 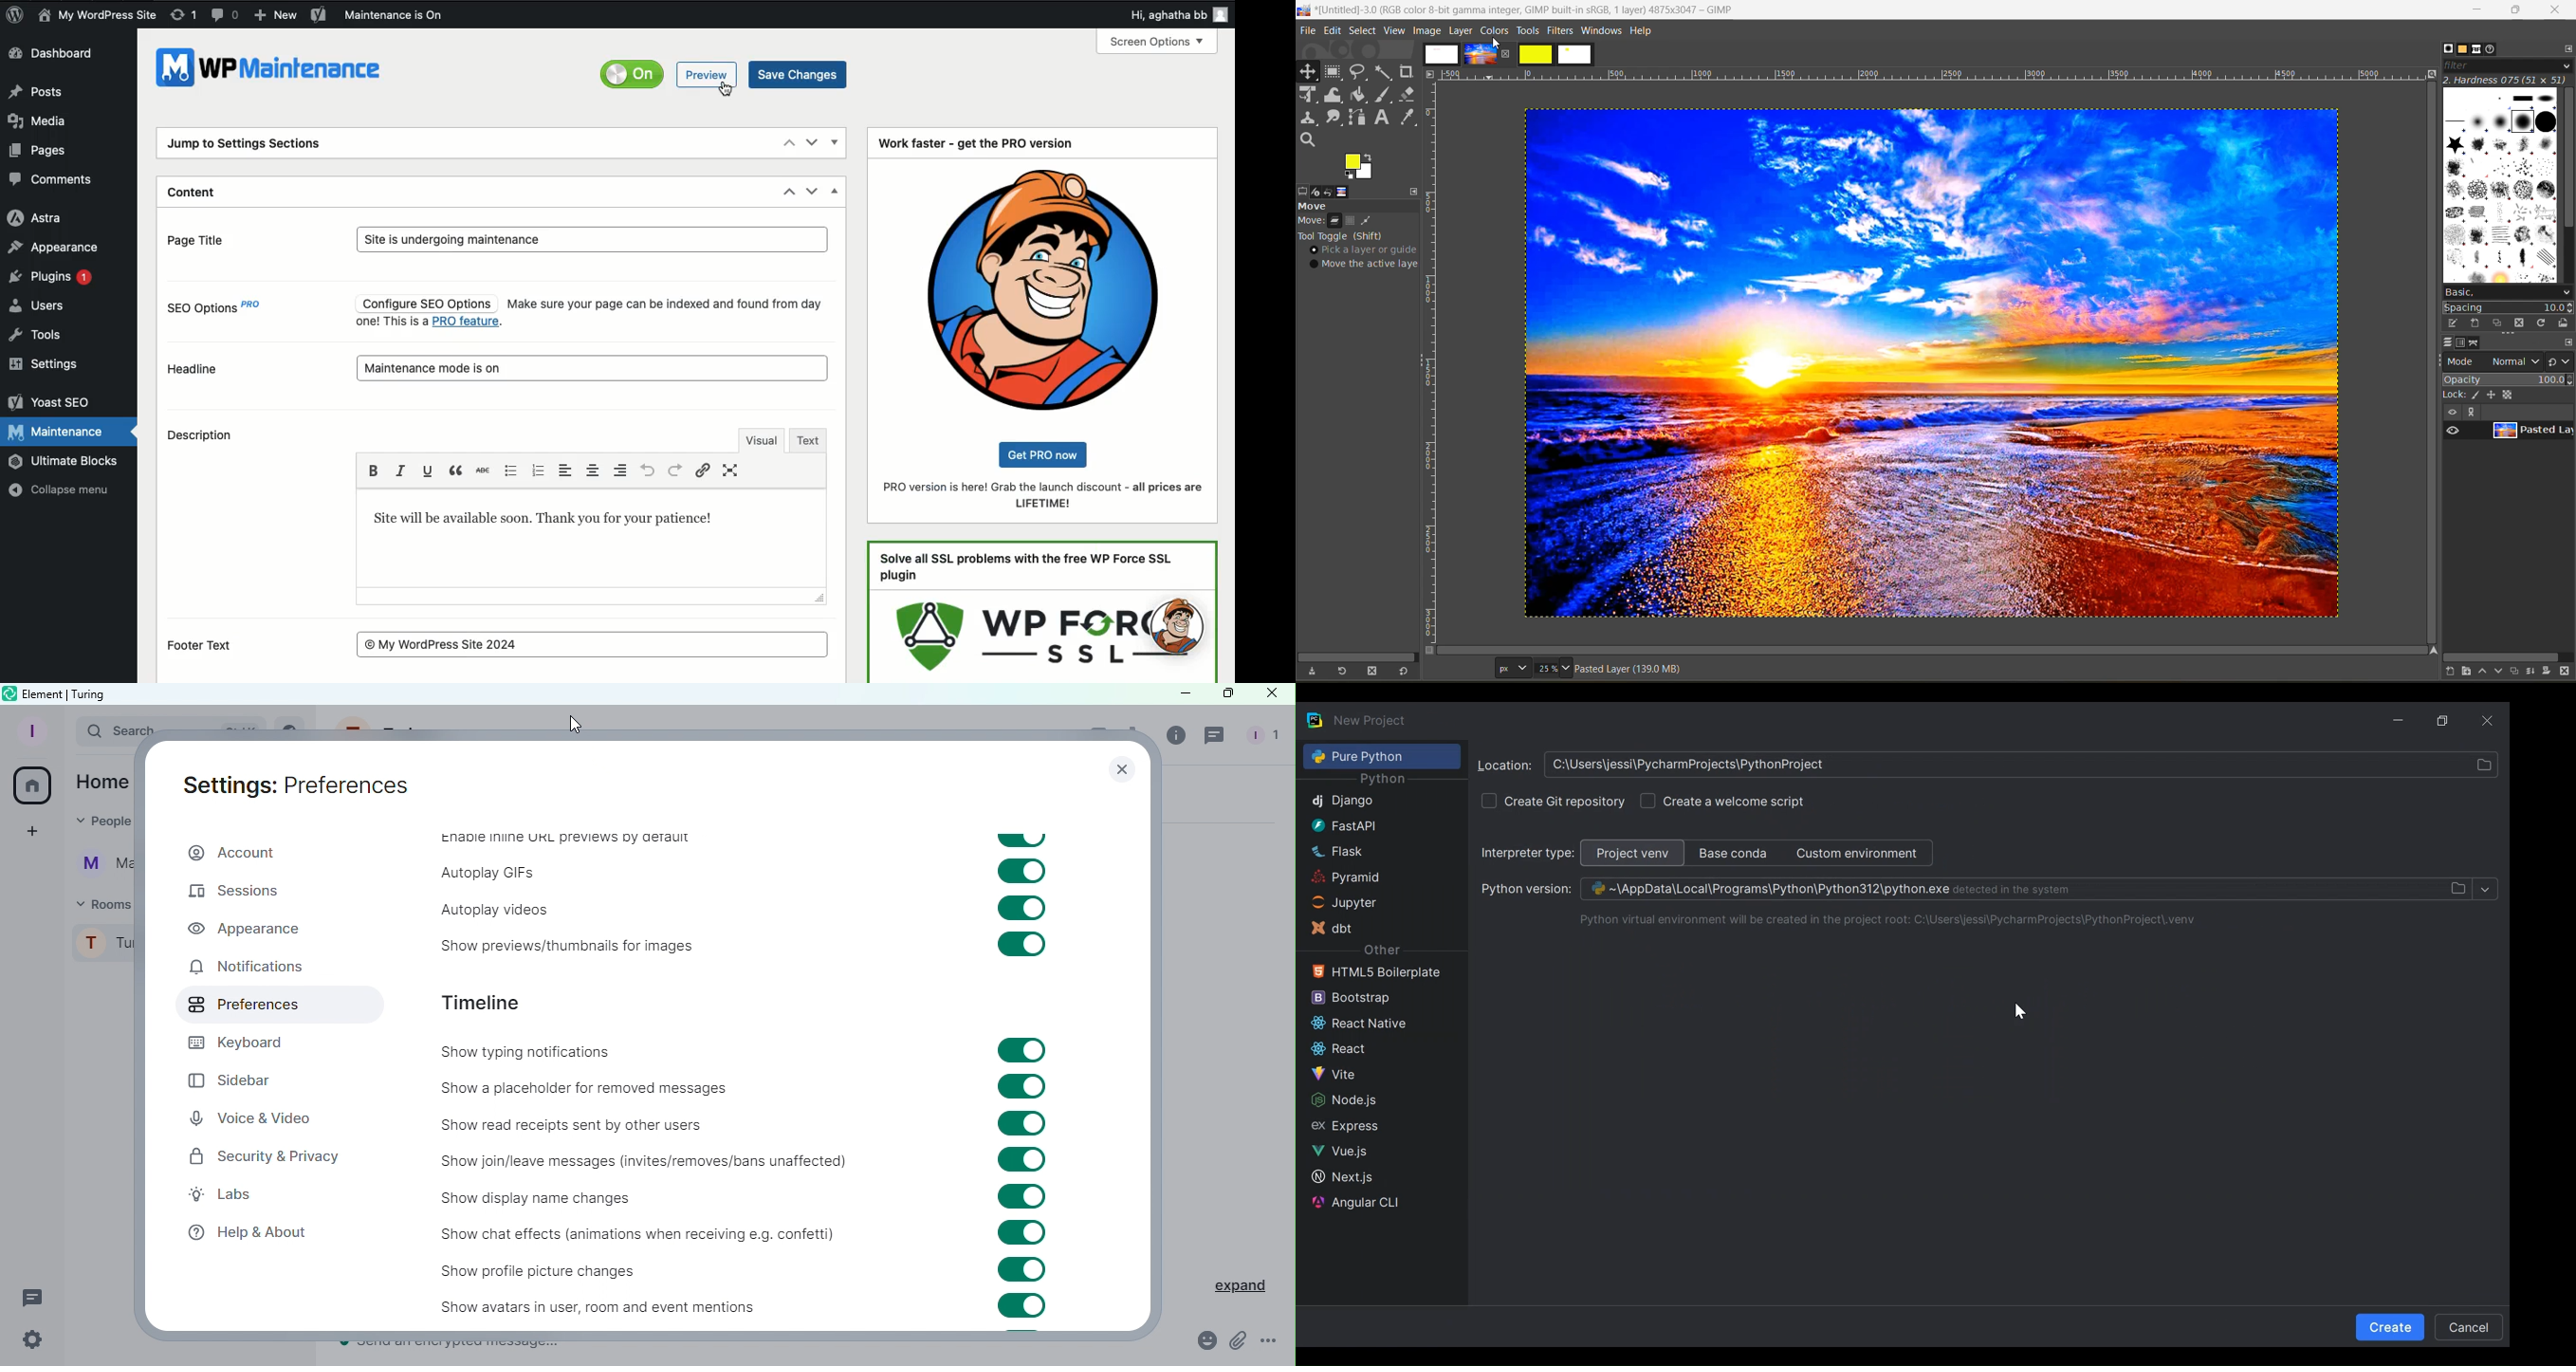 What do you see at coordinates (35, 831) in the screenshot?
I see `Create a space` at bounding box center [35, 831].